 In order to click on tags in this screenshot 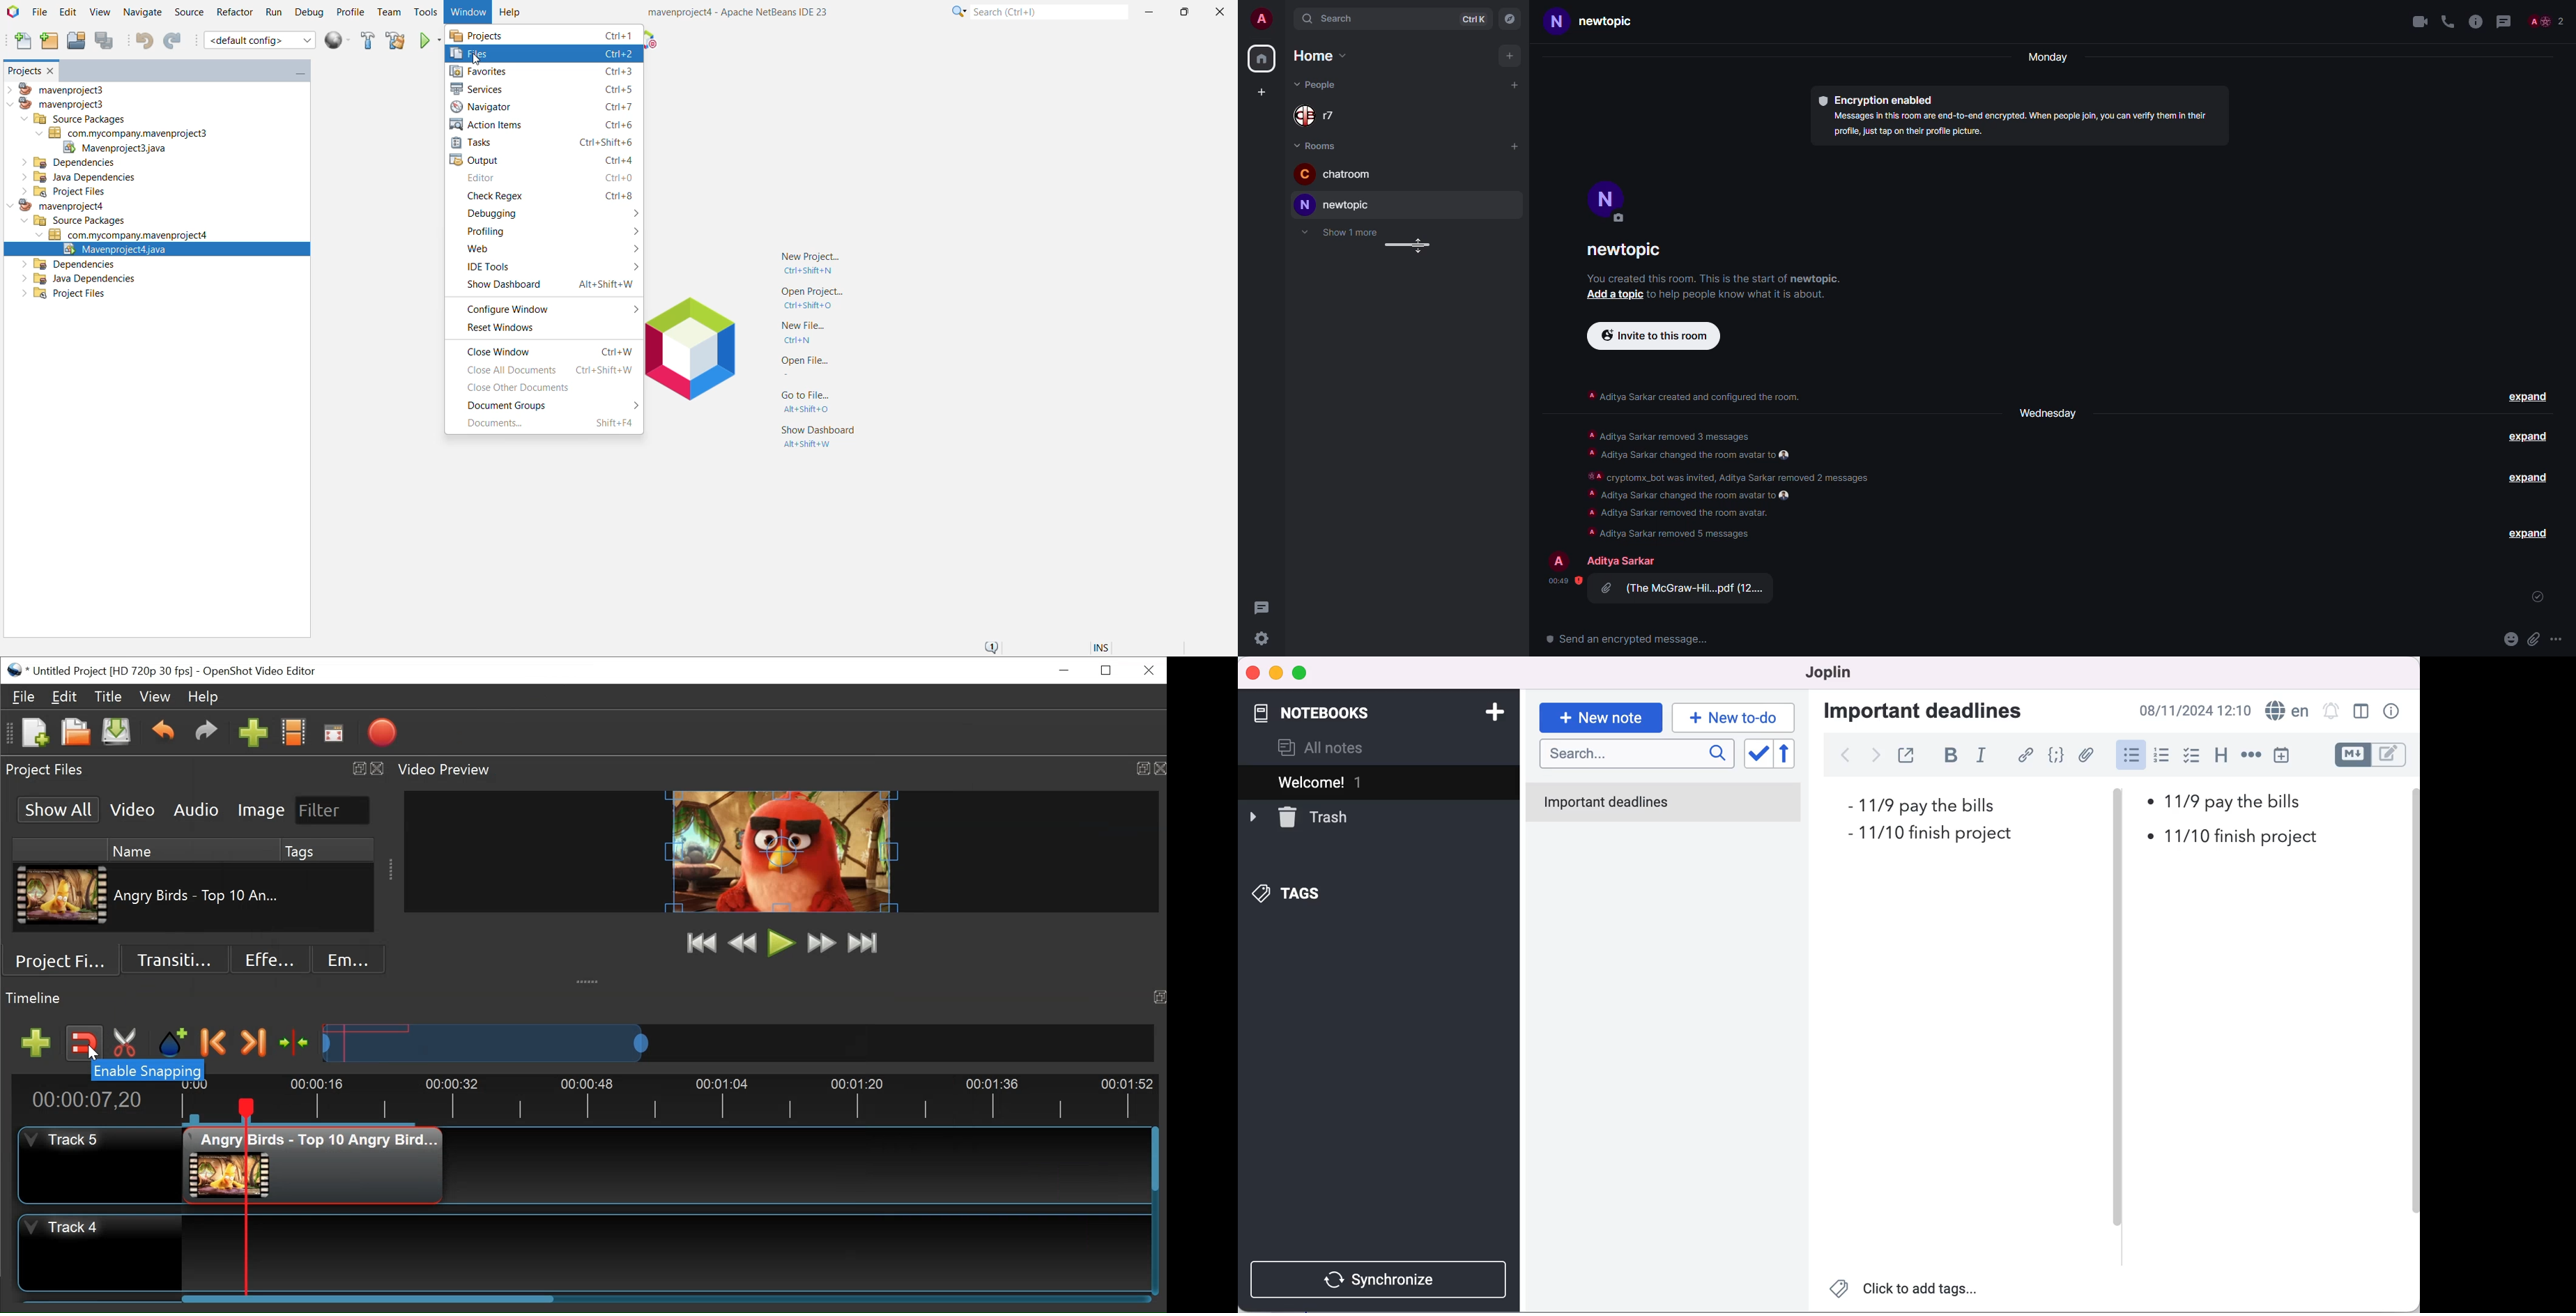, I will do `click(1299, 892)`.